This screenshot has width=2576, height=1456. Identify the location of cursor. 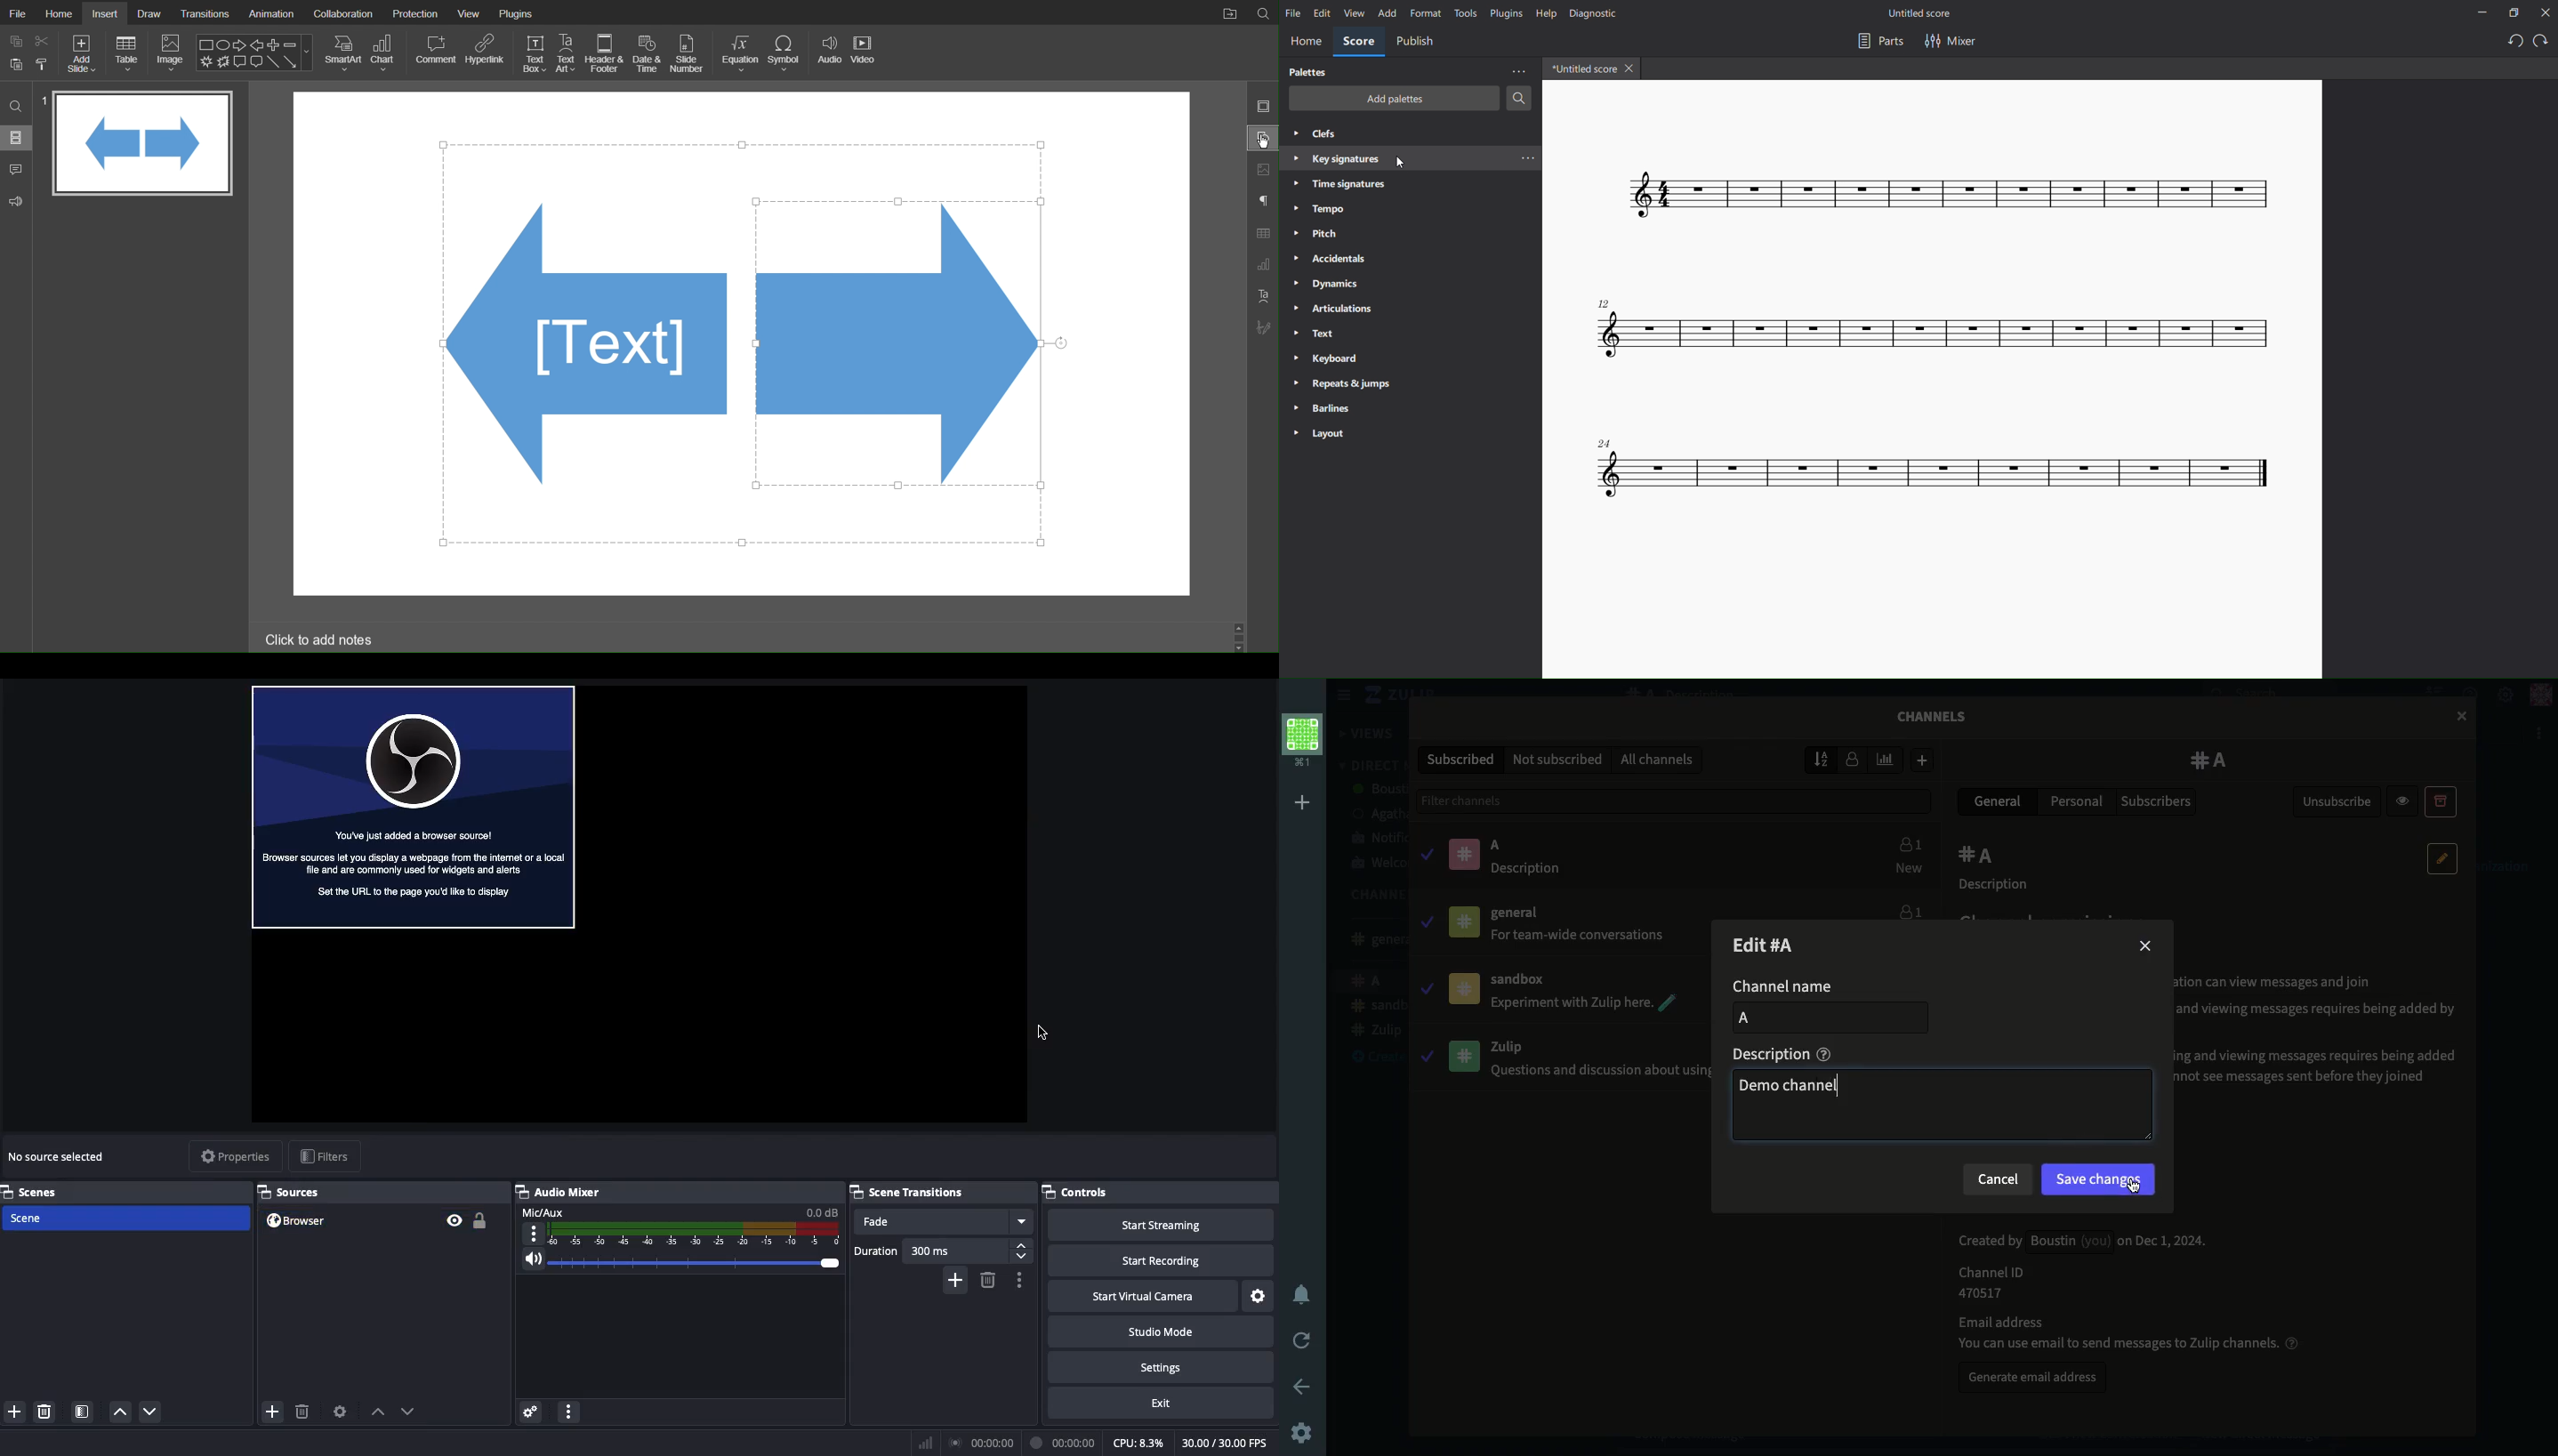
(1262, 143).